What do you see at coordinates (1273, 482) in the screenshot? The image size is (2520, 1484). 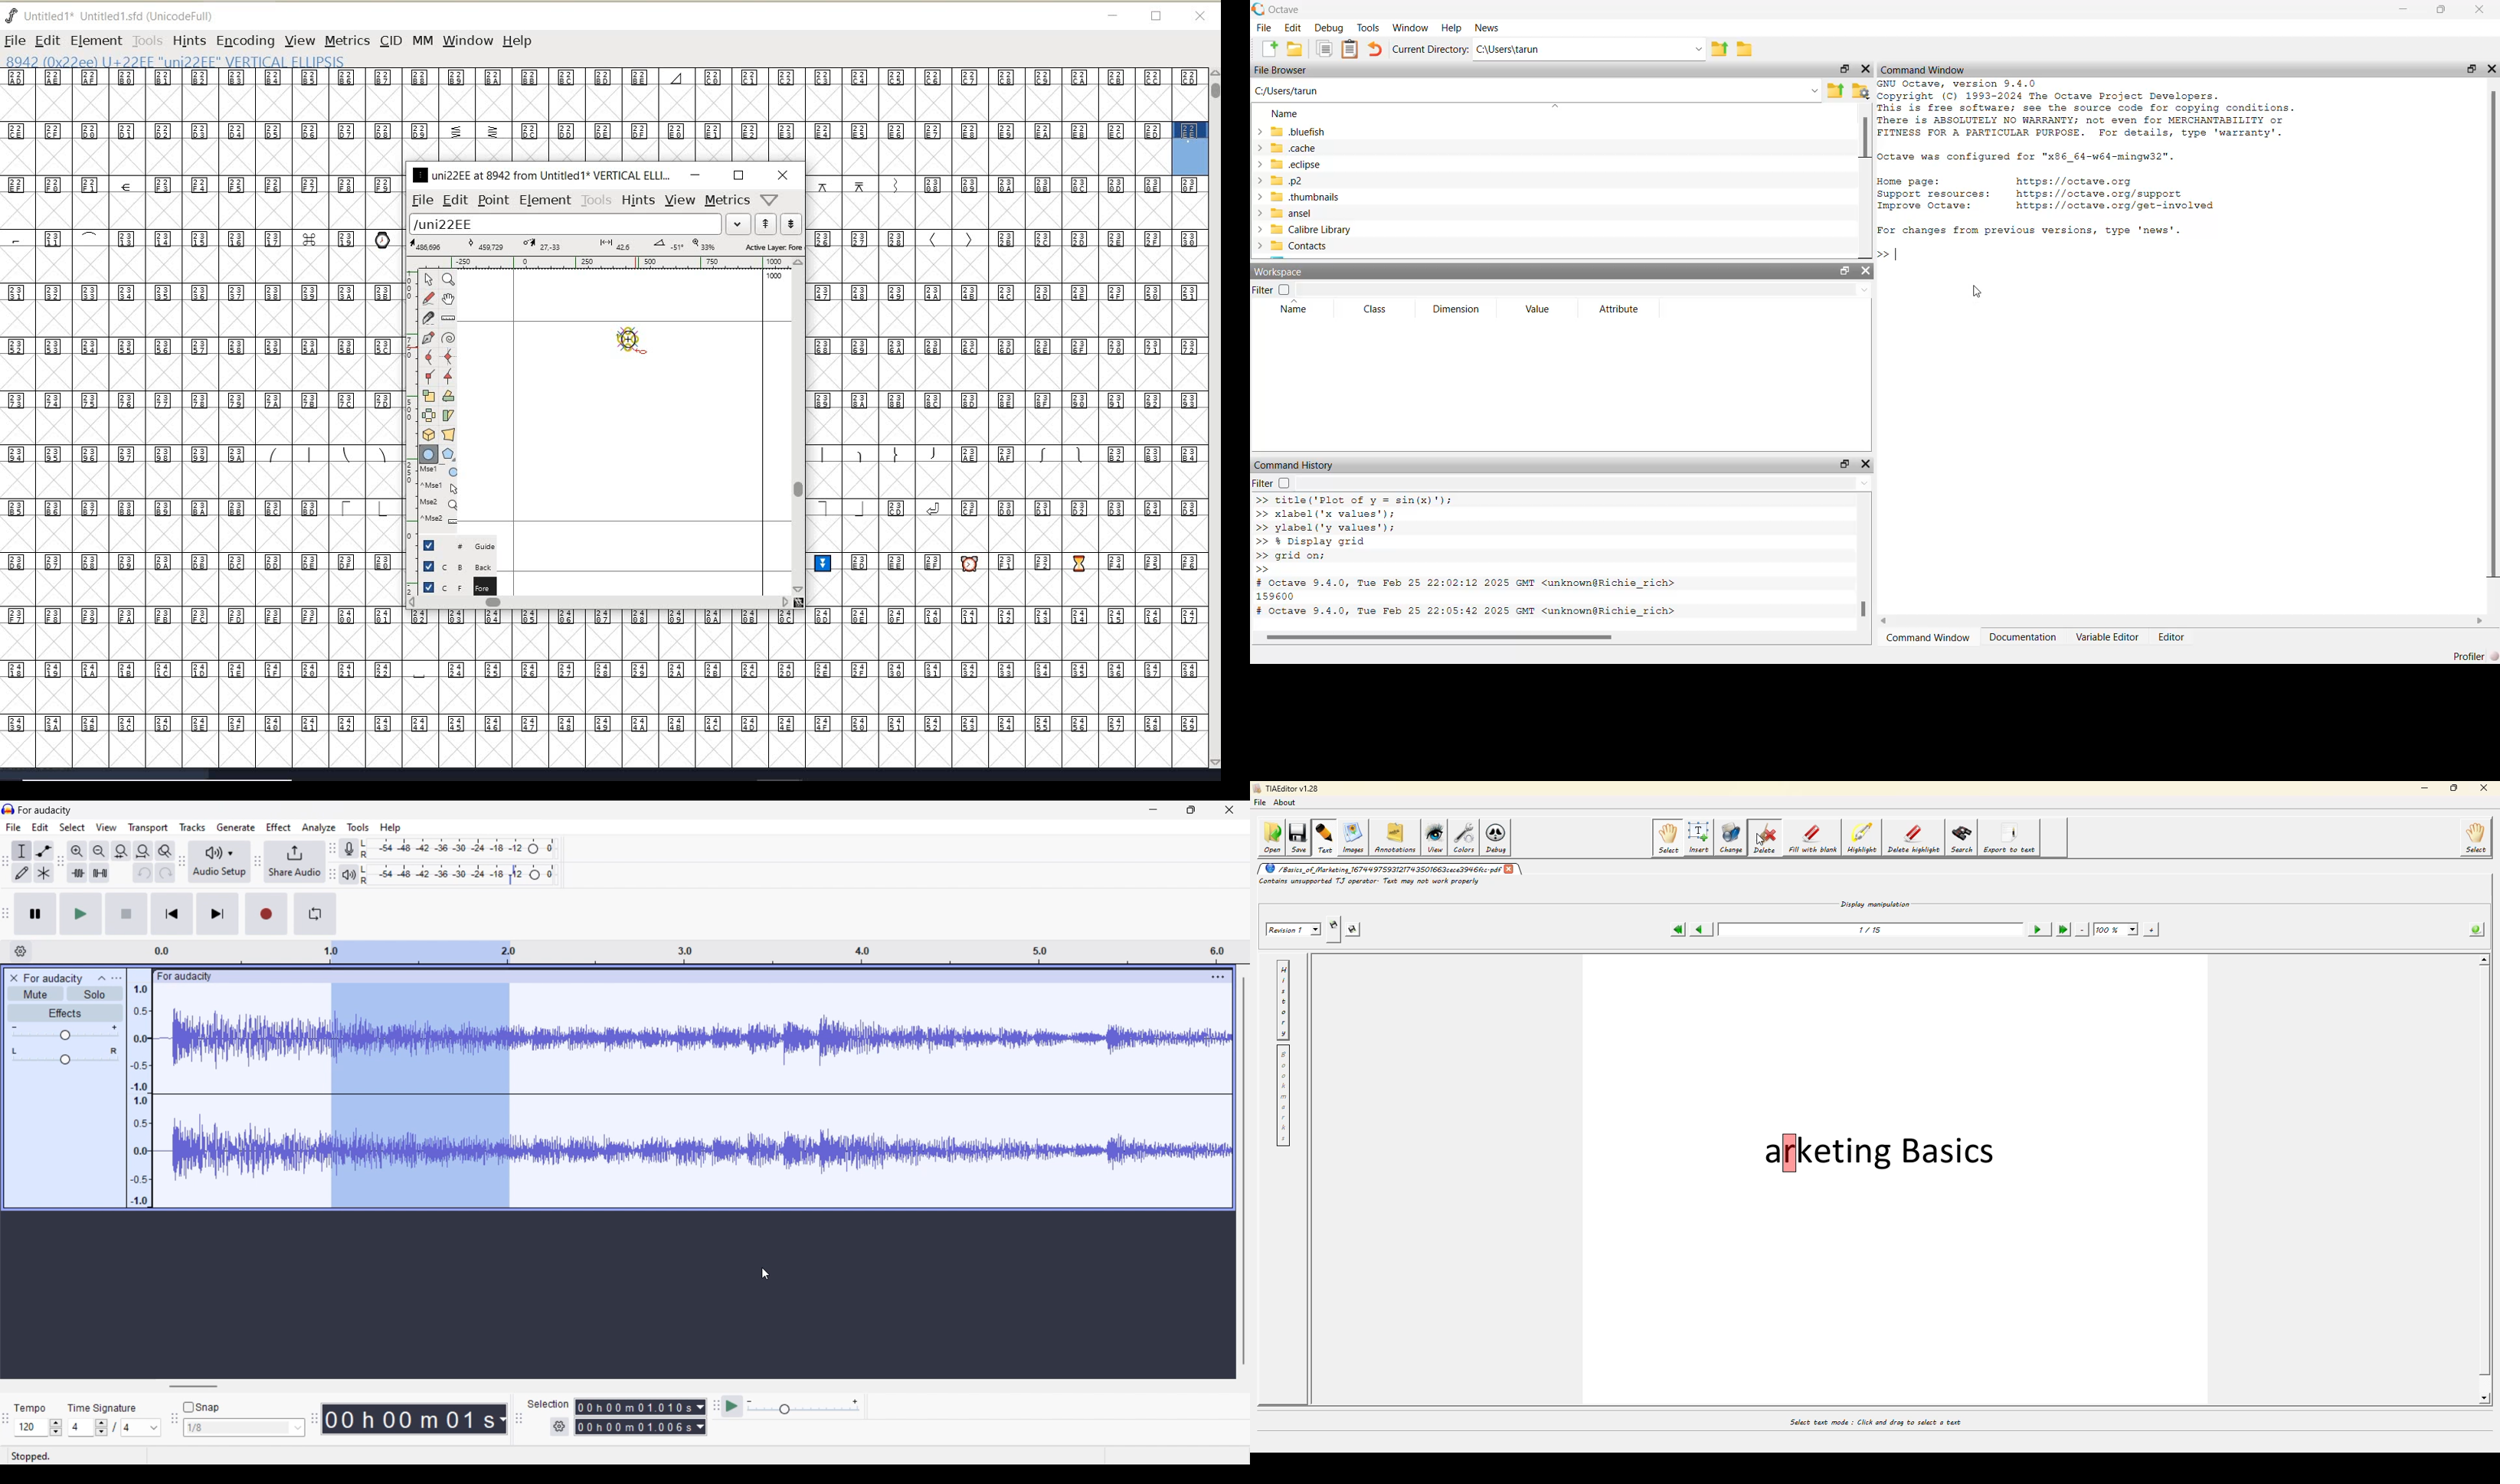 I see `Filter checkbox` at bounding box center [1273, 482].